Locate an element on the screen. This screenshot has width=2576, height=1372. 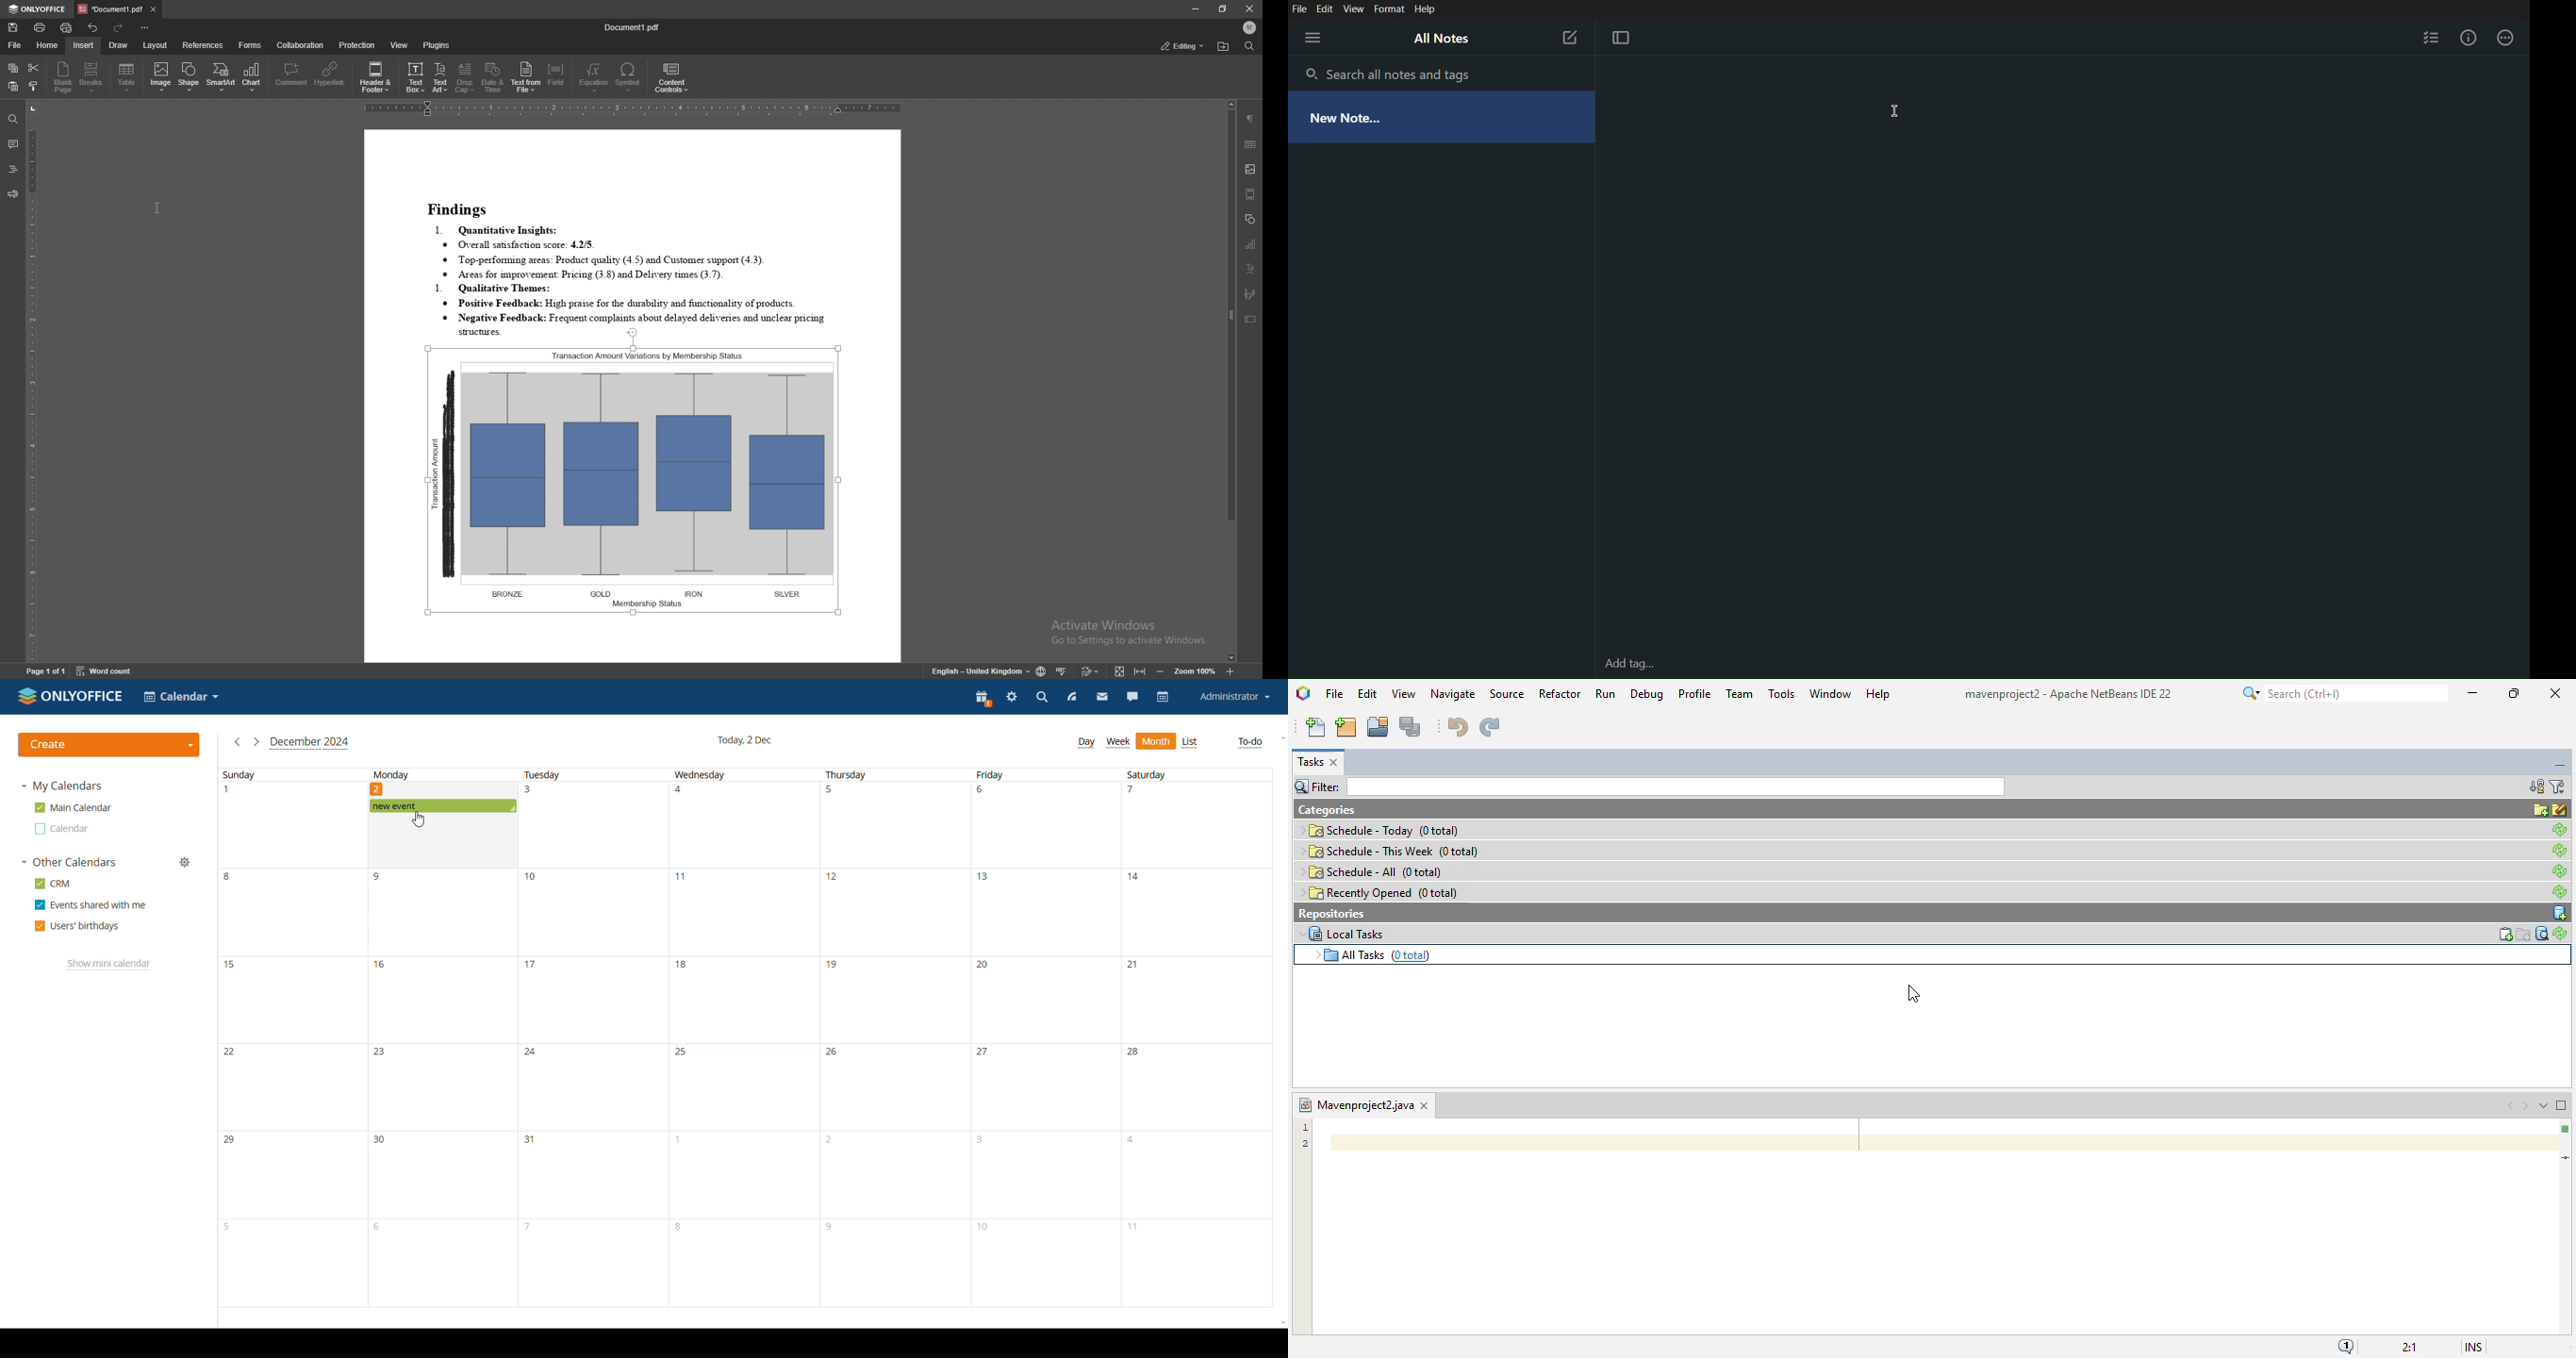
monday is located at coordinates (441, 782).